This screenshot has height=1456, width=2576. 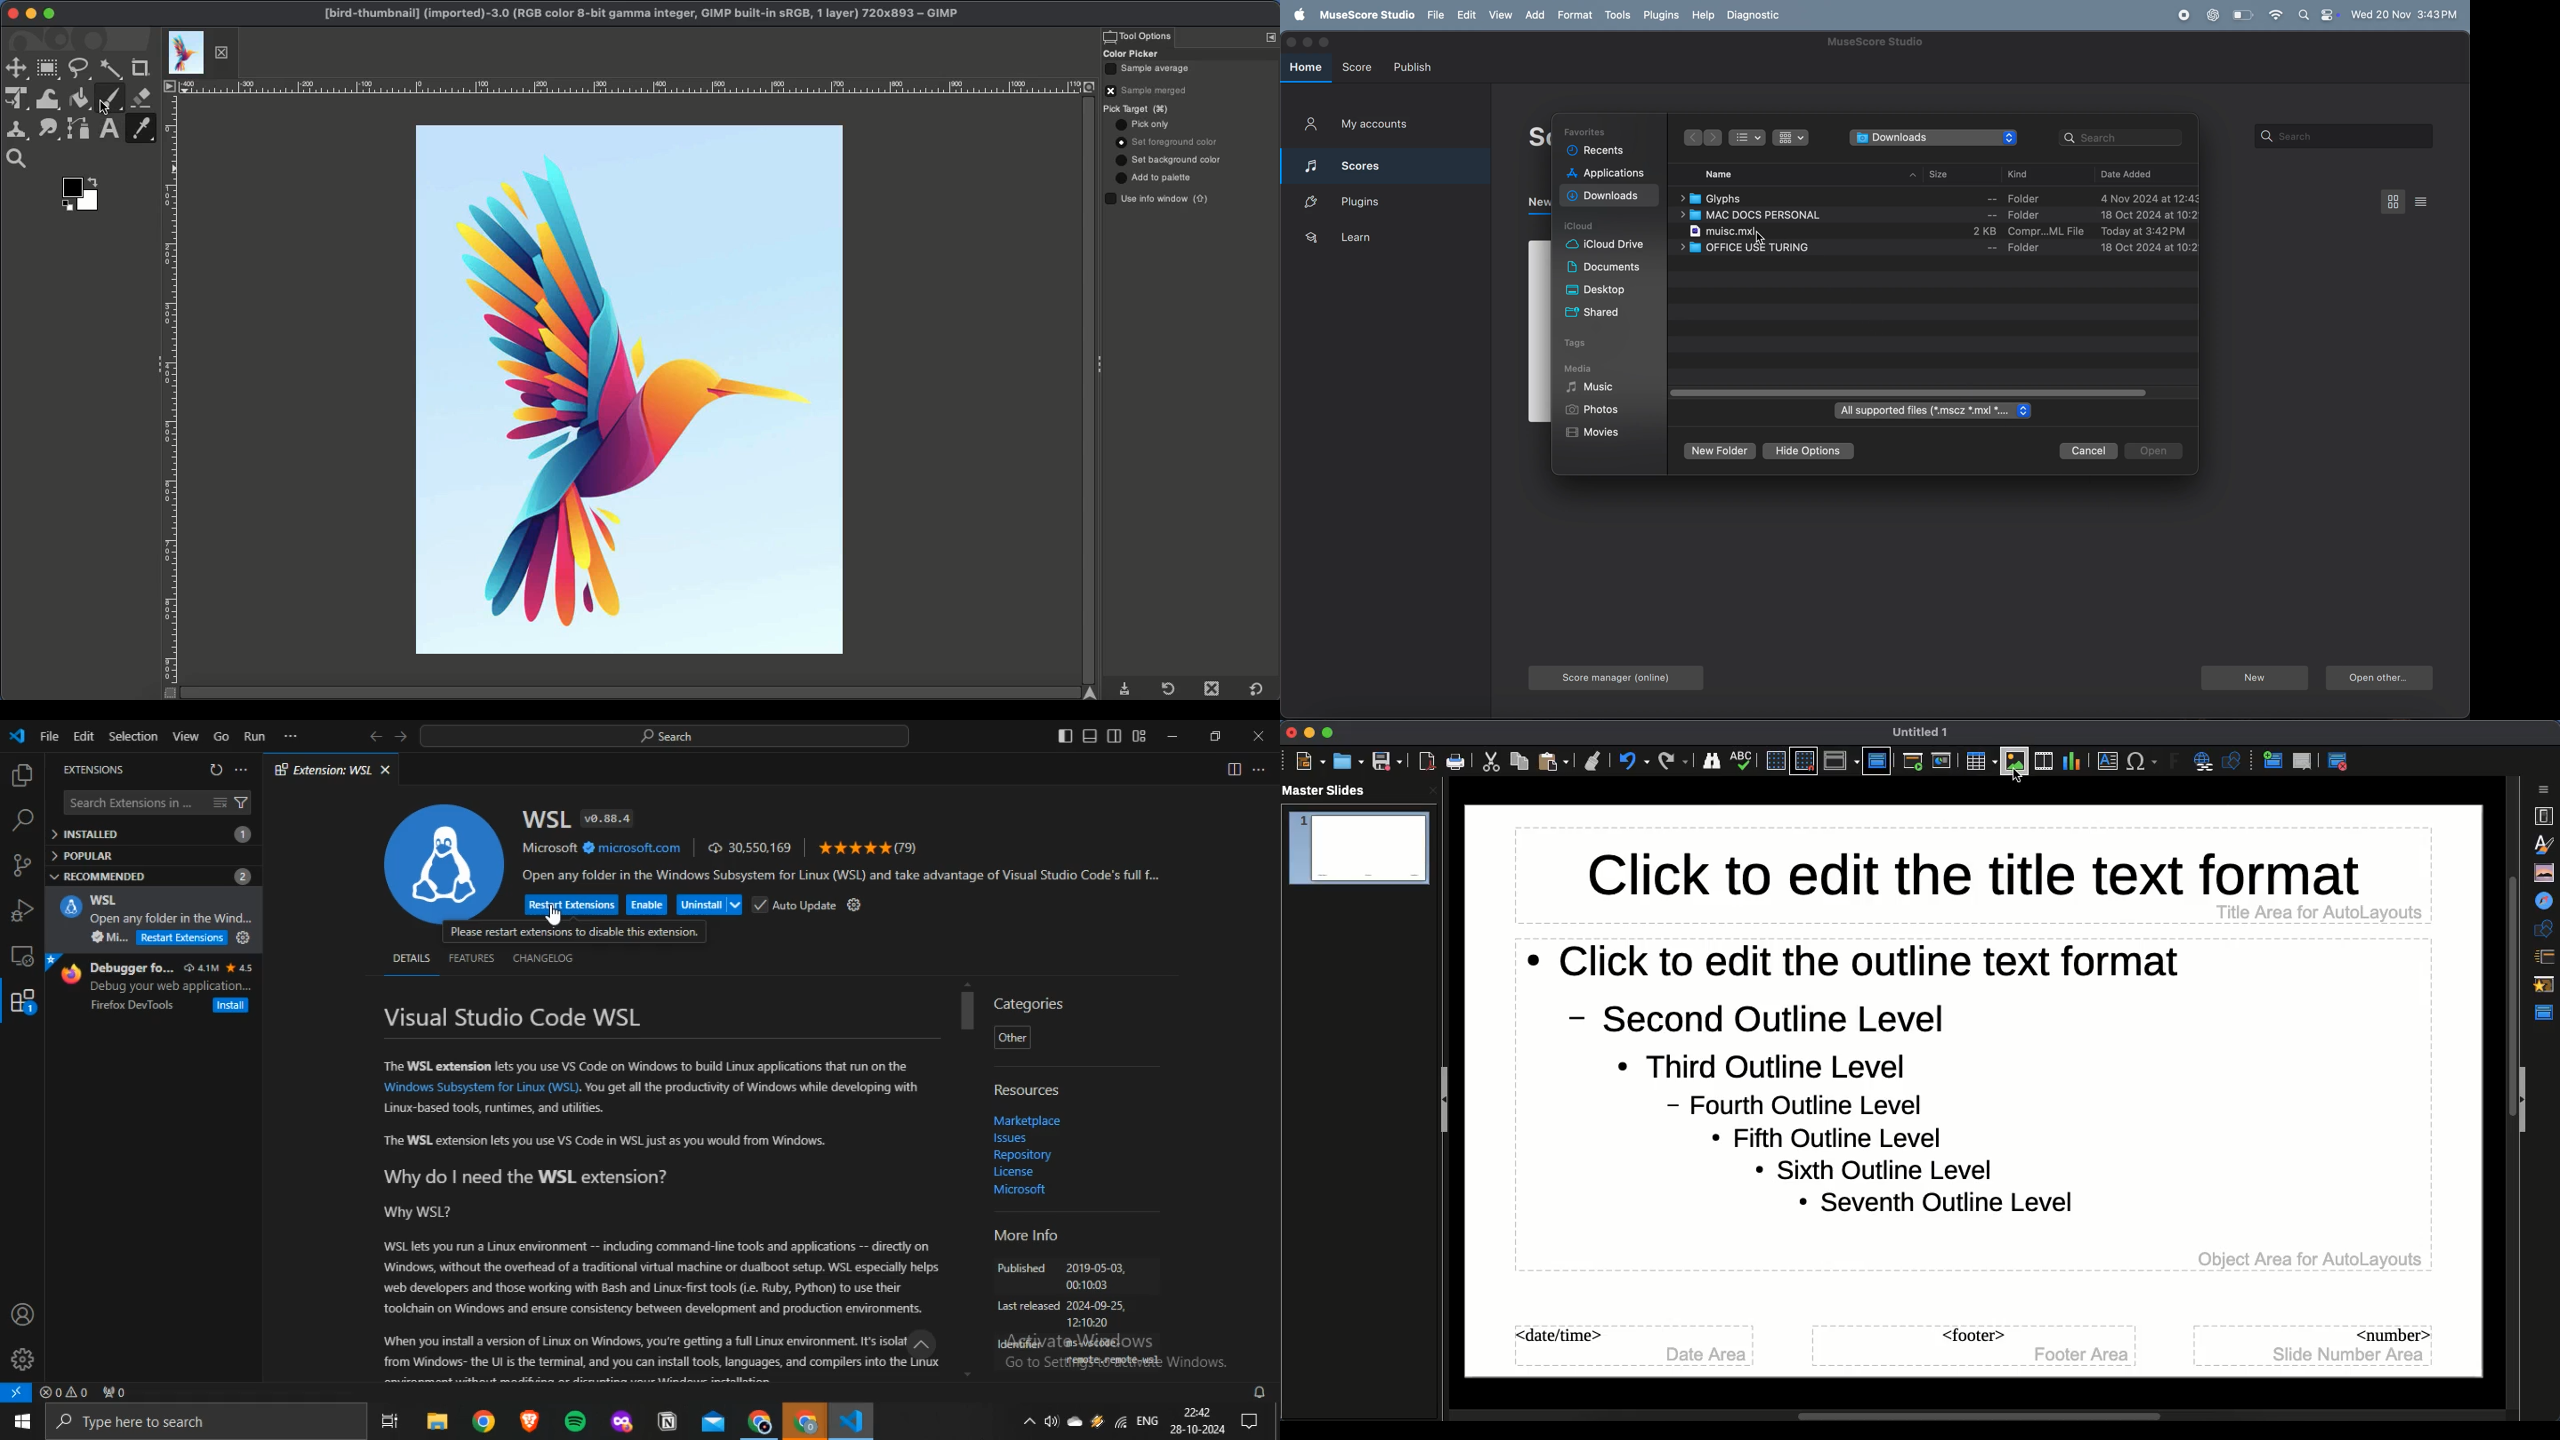 I want to click on Open any folder in the Windows Subsystem for Linux (WSL) and take advantage of Visual Studio Code's full f..., so click(x=845, y=876).